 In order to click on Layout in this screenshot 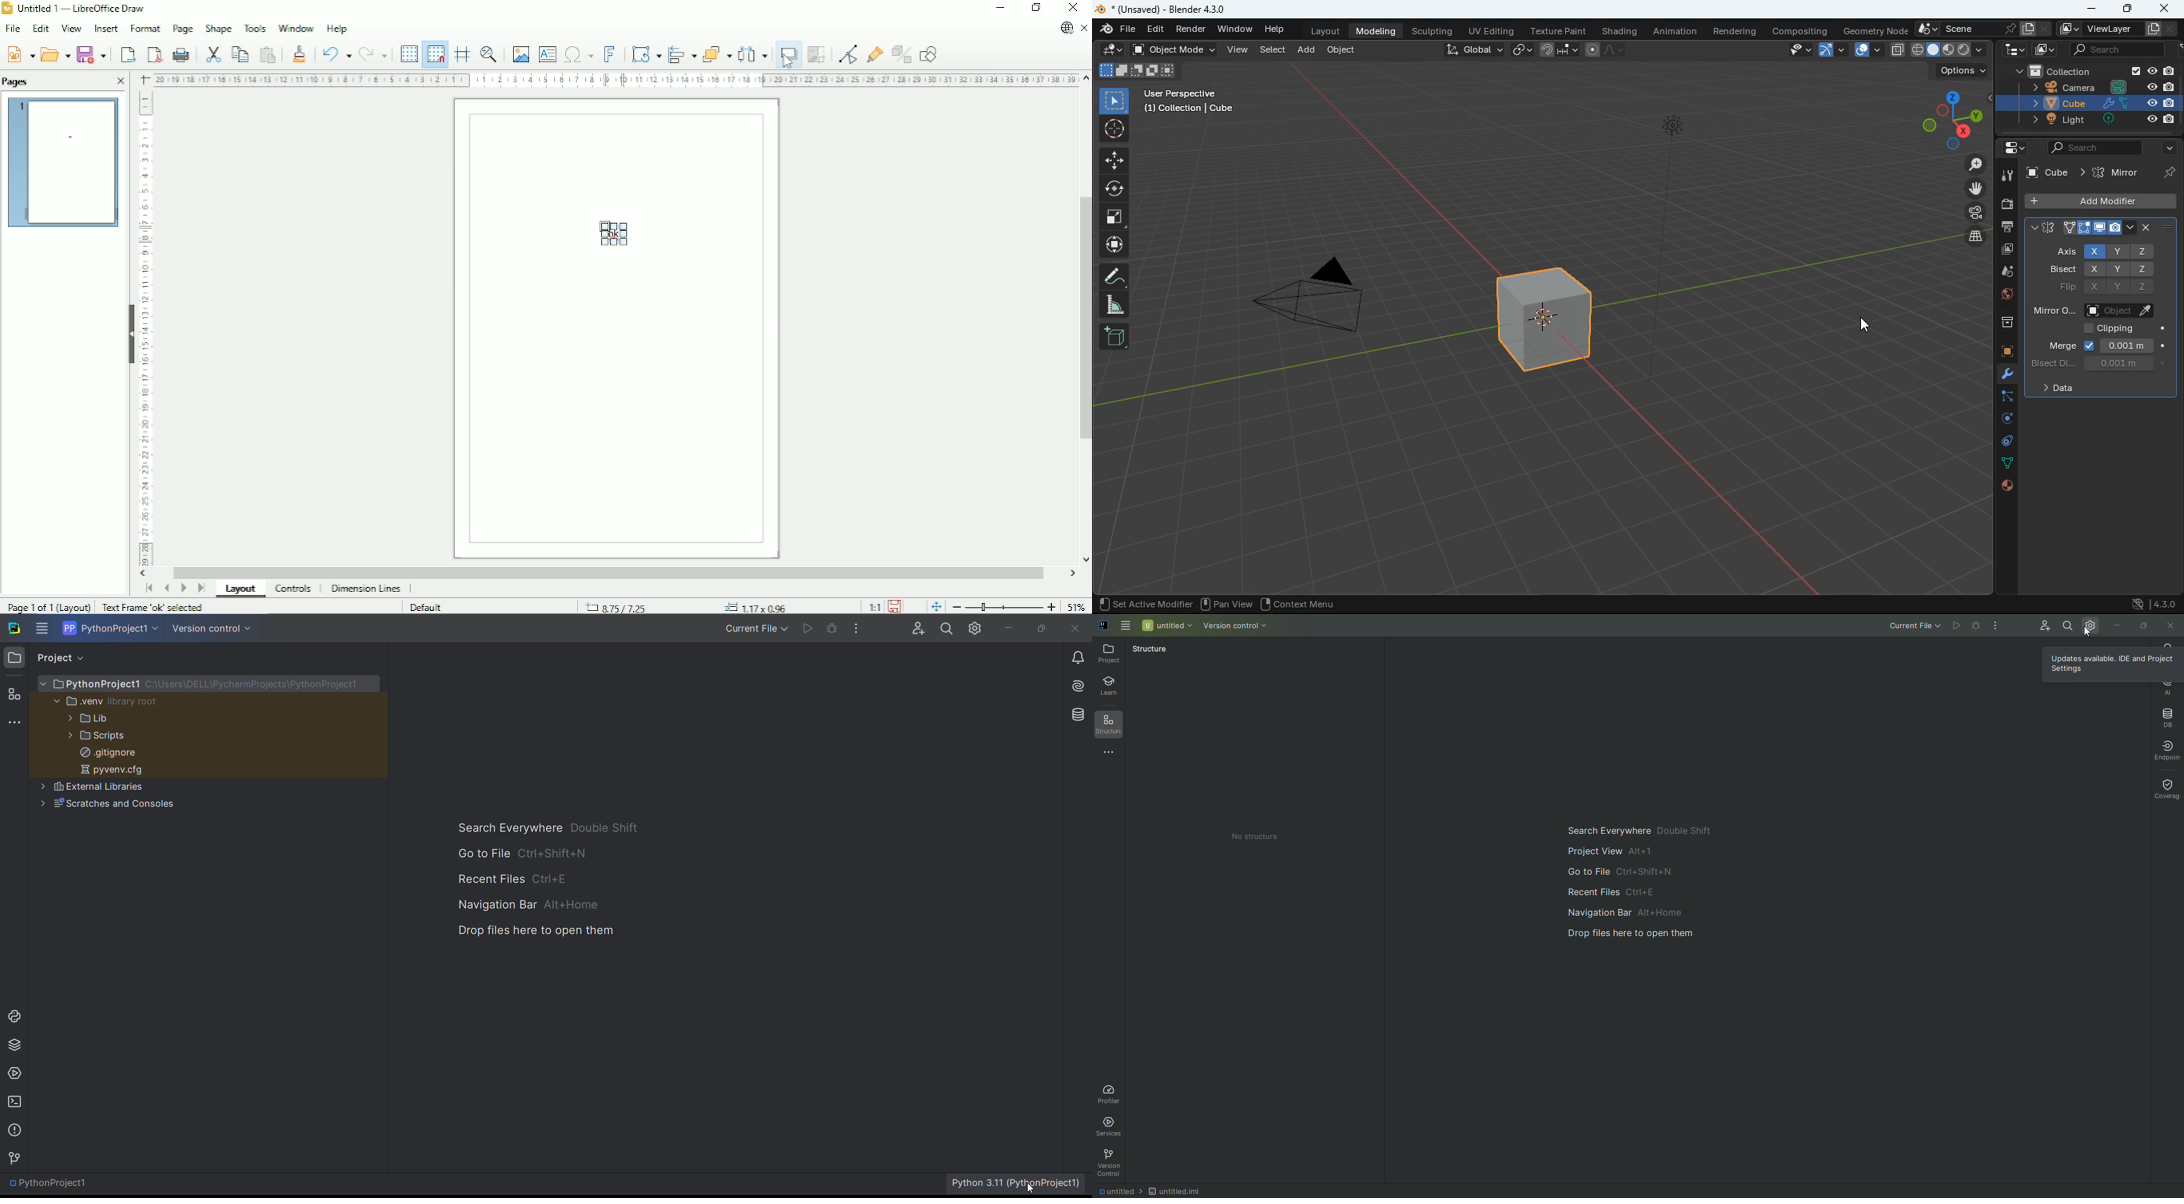, I will do `click(245, 589)`.